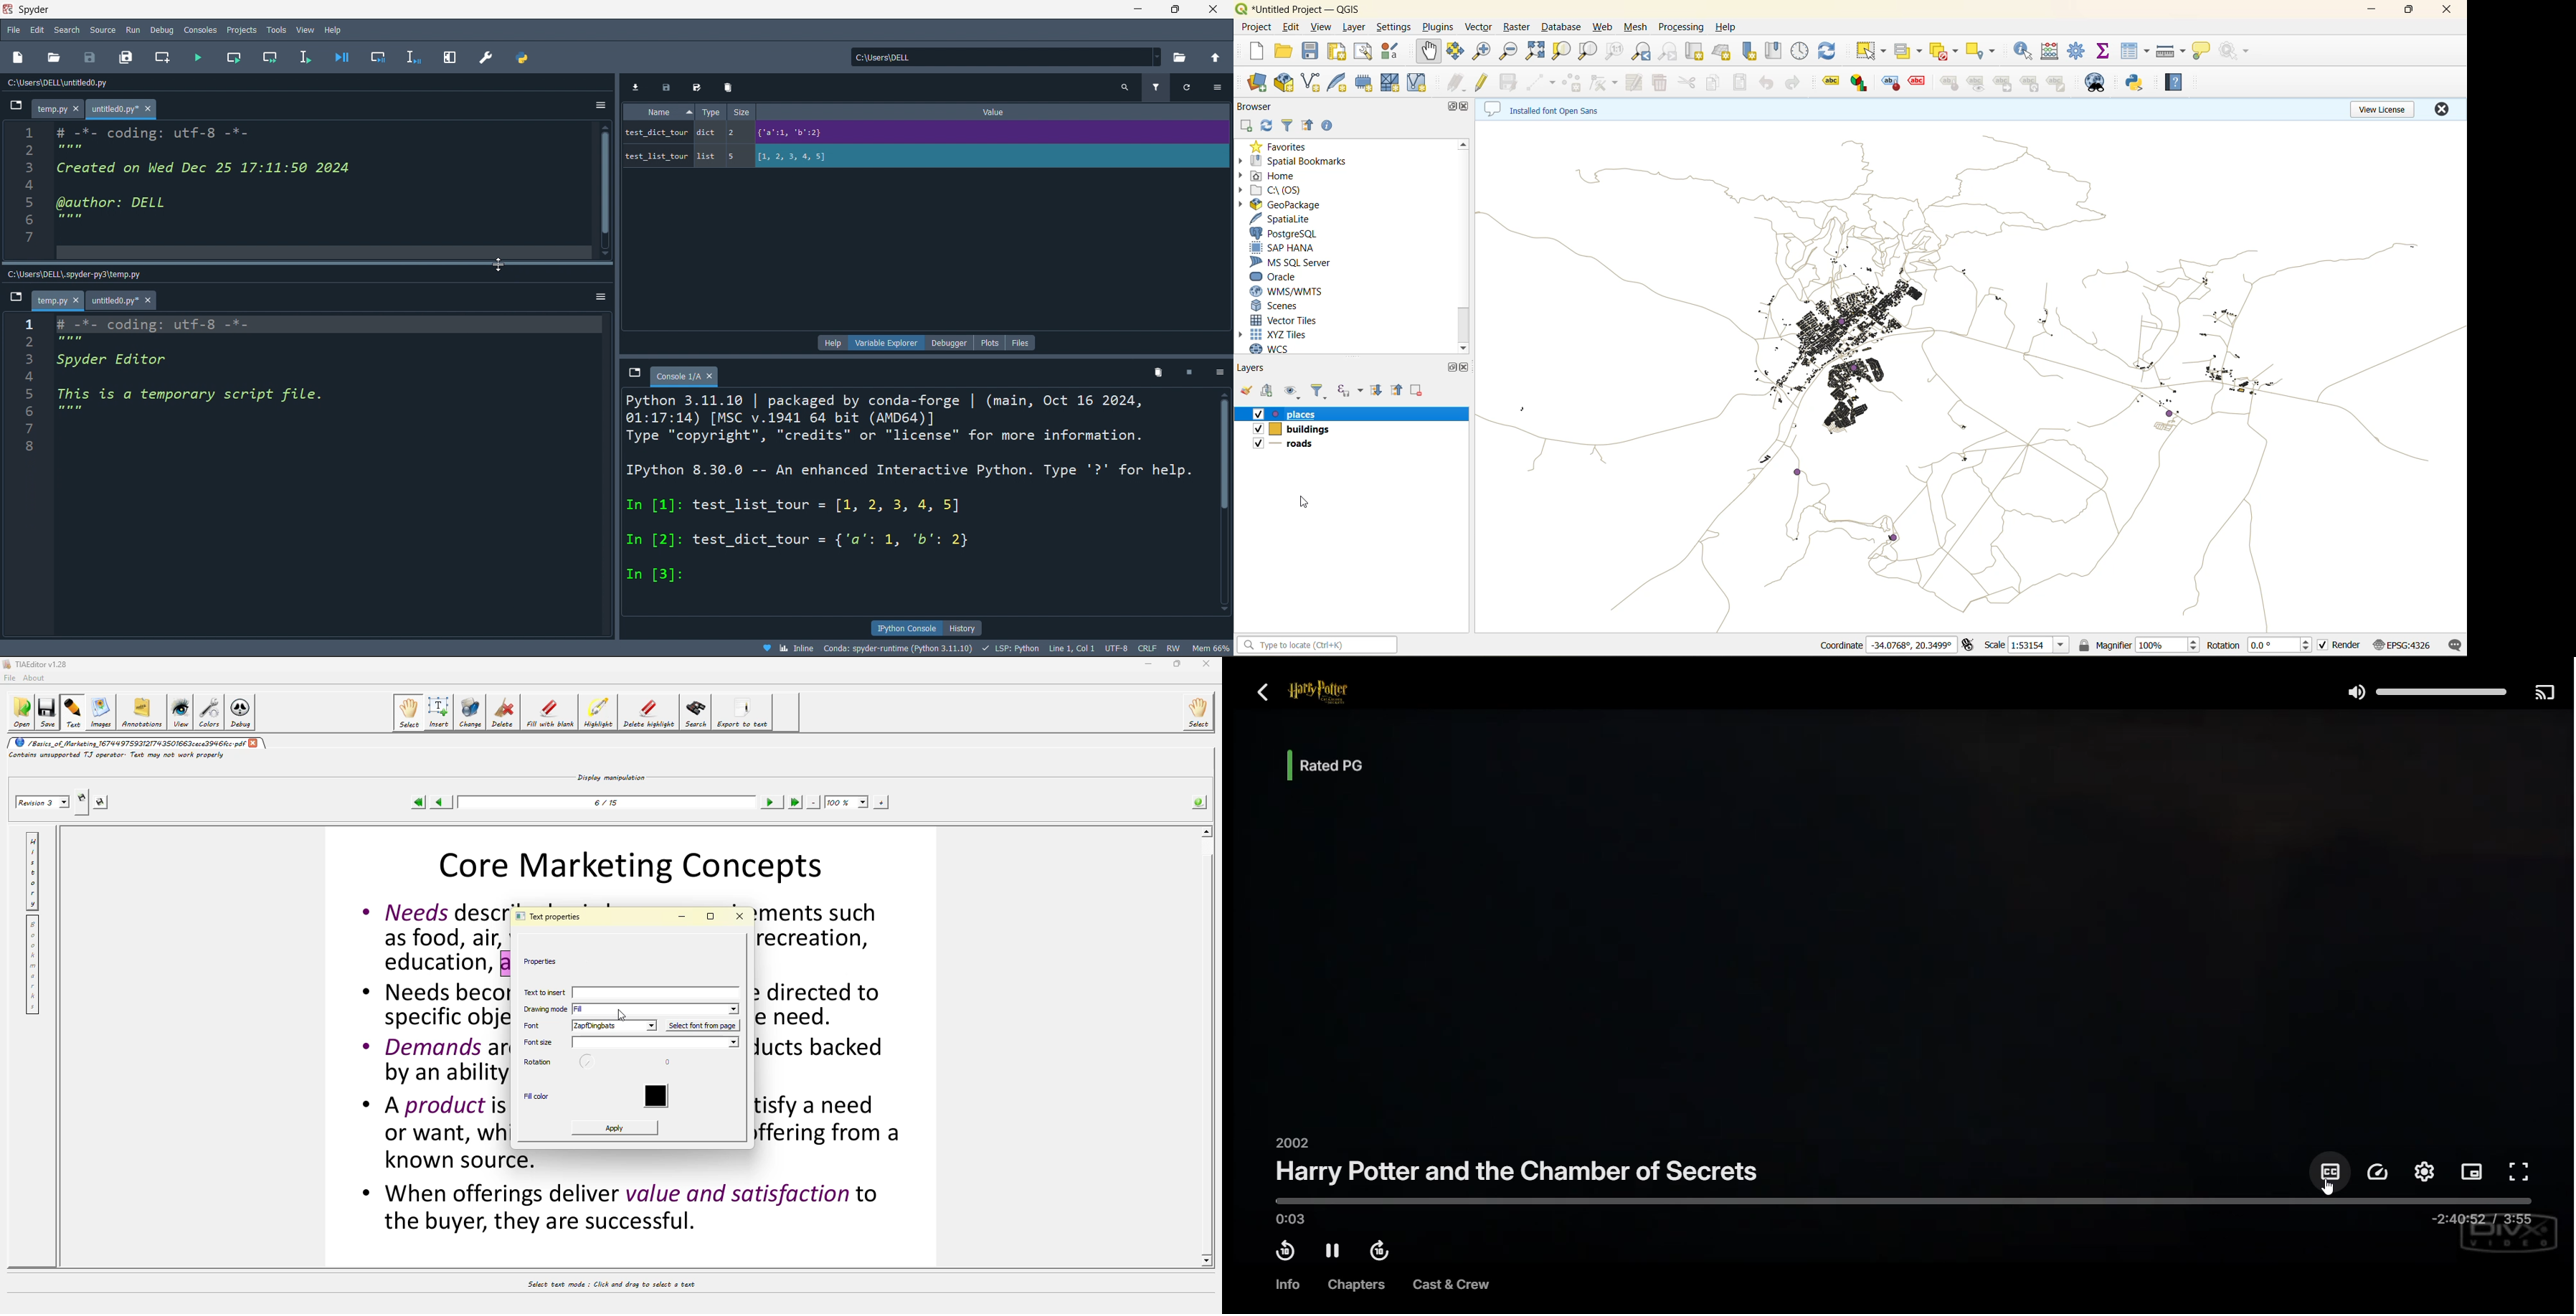 The width and height of the screenshot is (2576, 1316). Describe the element at coordinates (2136, 52) in the screenshot. I see `attributes table` at that location.